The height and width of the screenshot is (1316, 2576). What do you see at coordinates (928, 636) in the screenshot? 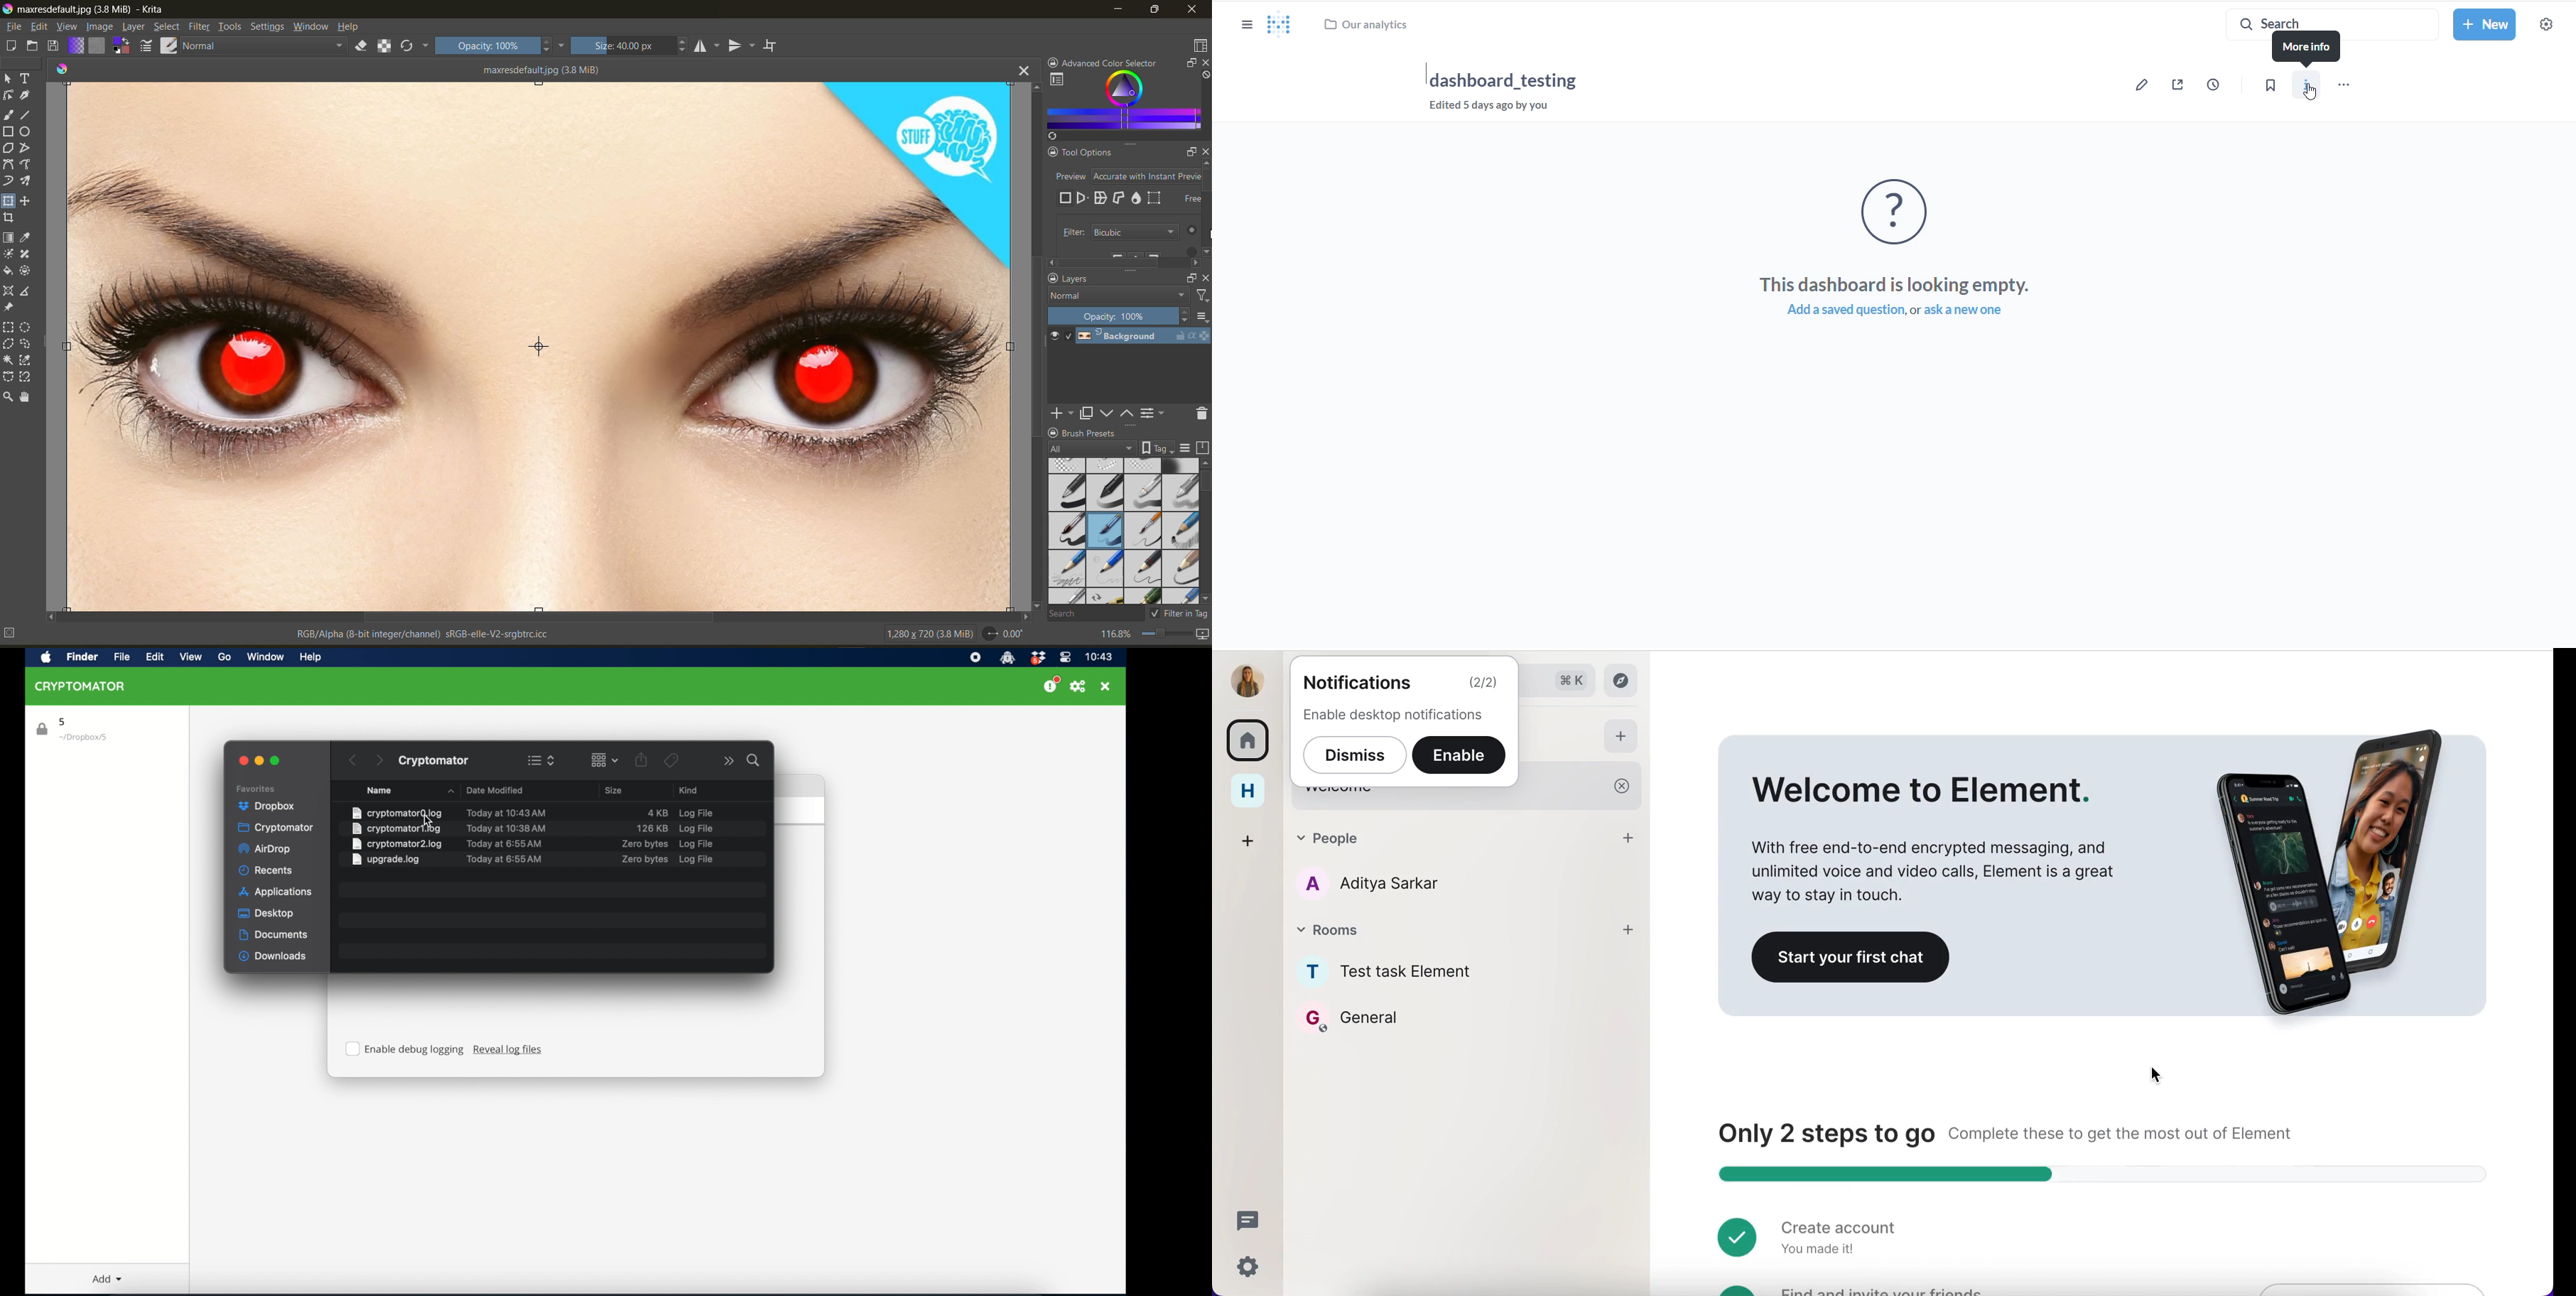
I see `image metadata` at bounding box center [928, 636].